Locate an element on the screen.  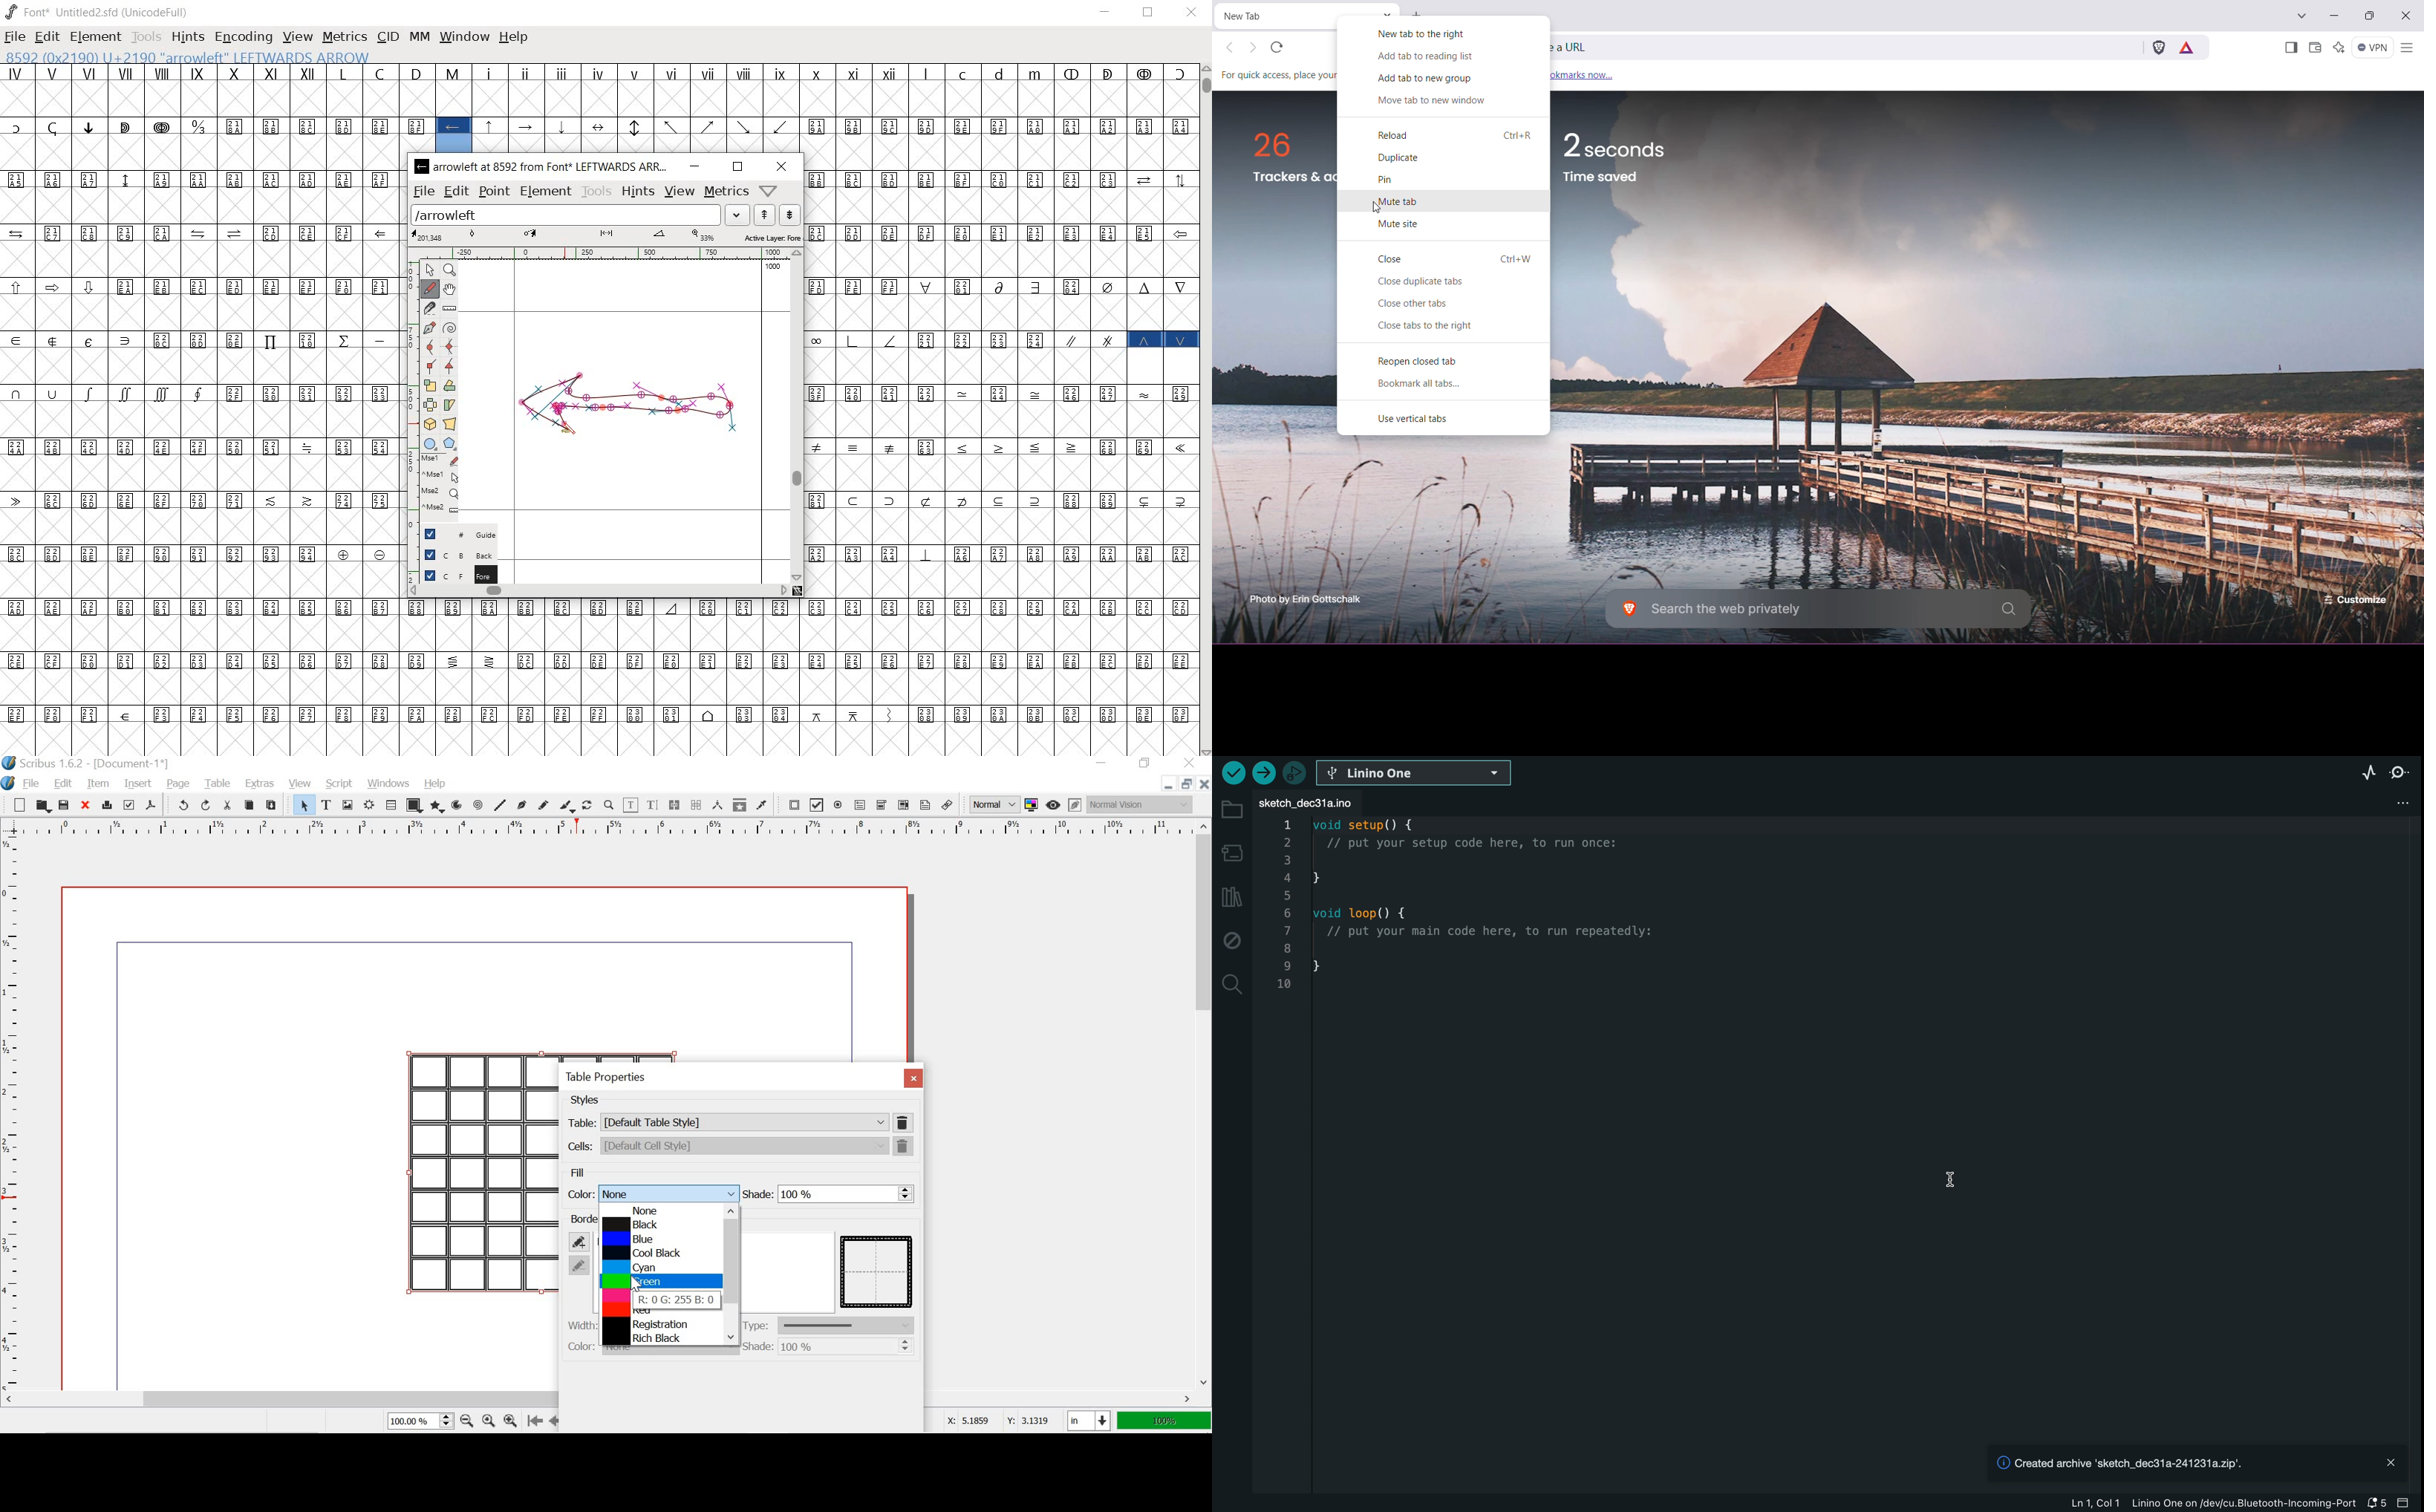
scribus 1.6.2 - [Document-1*] is located at coordinates (92, 764).